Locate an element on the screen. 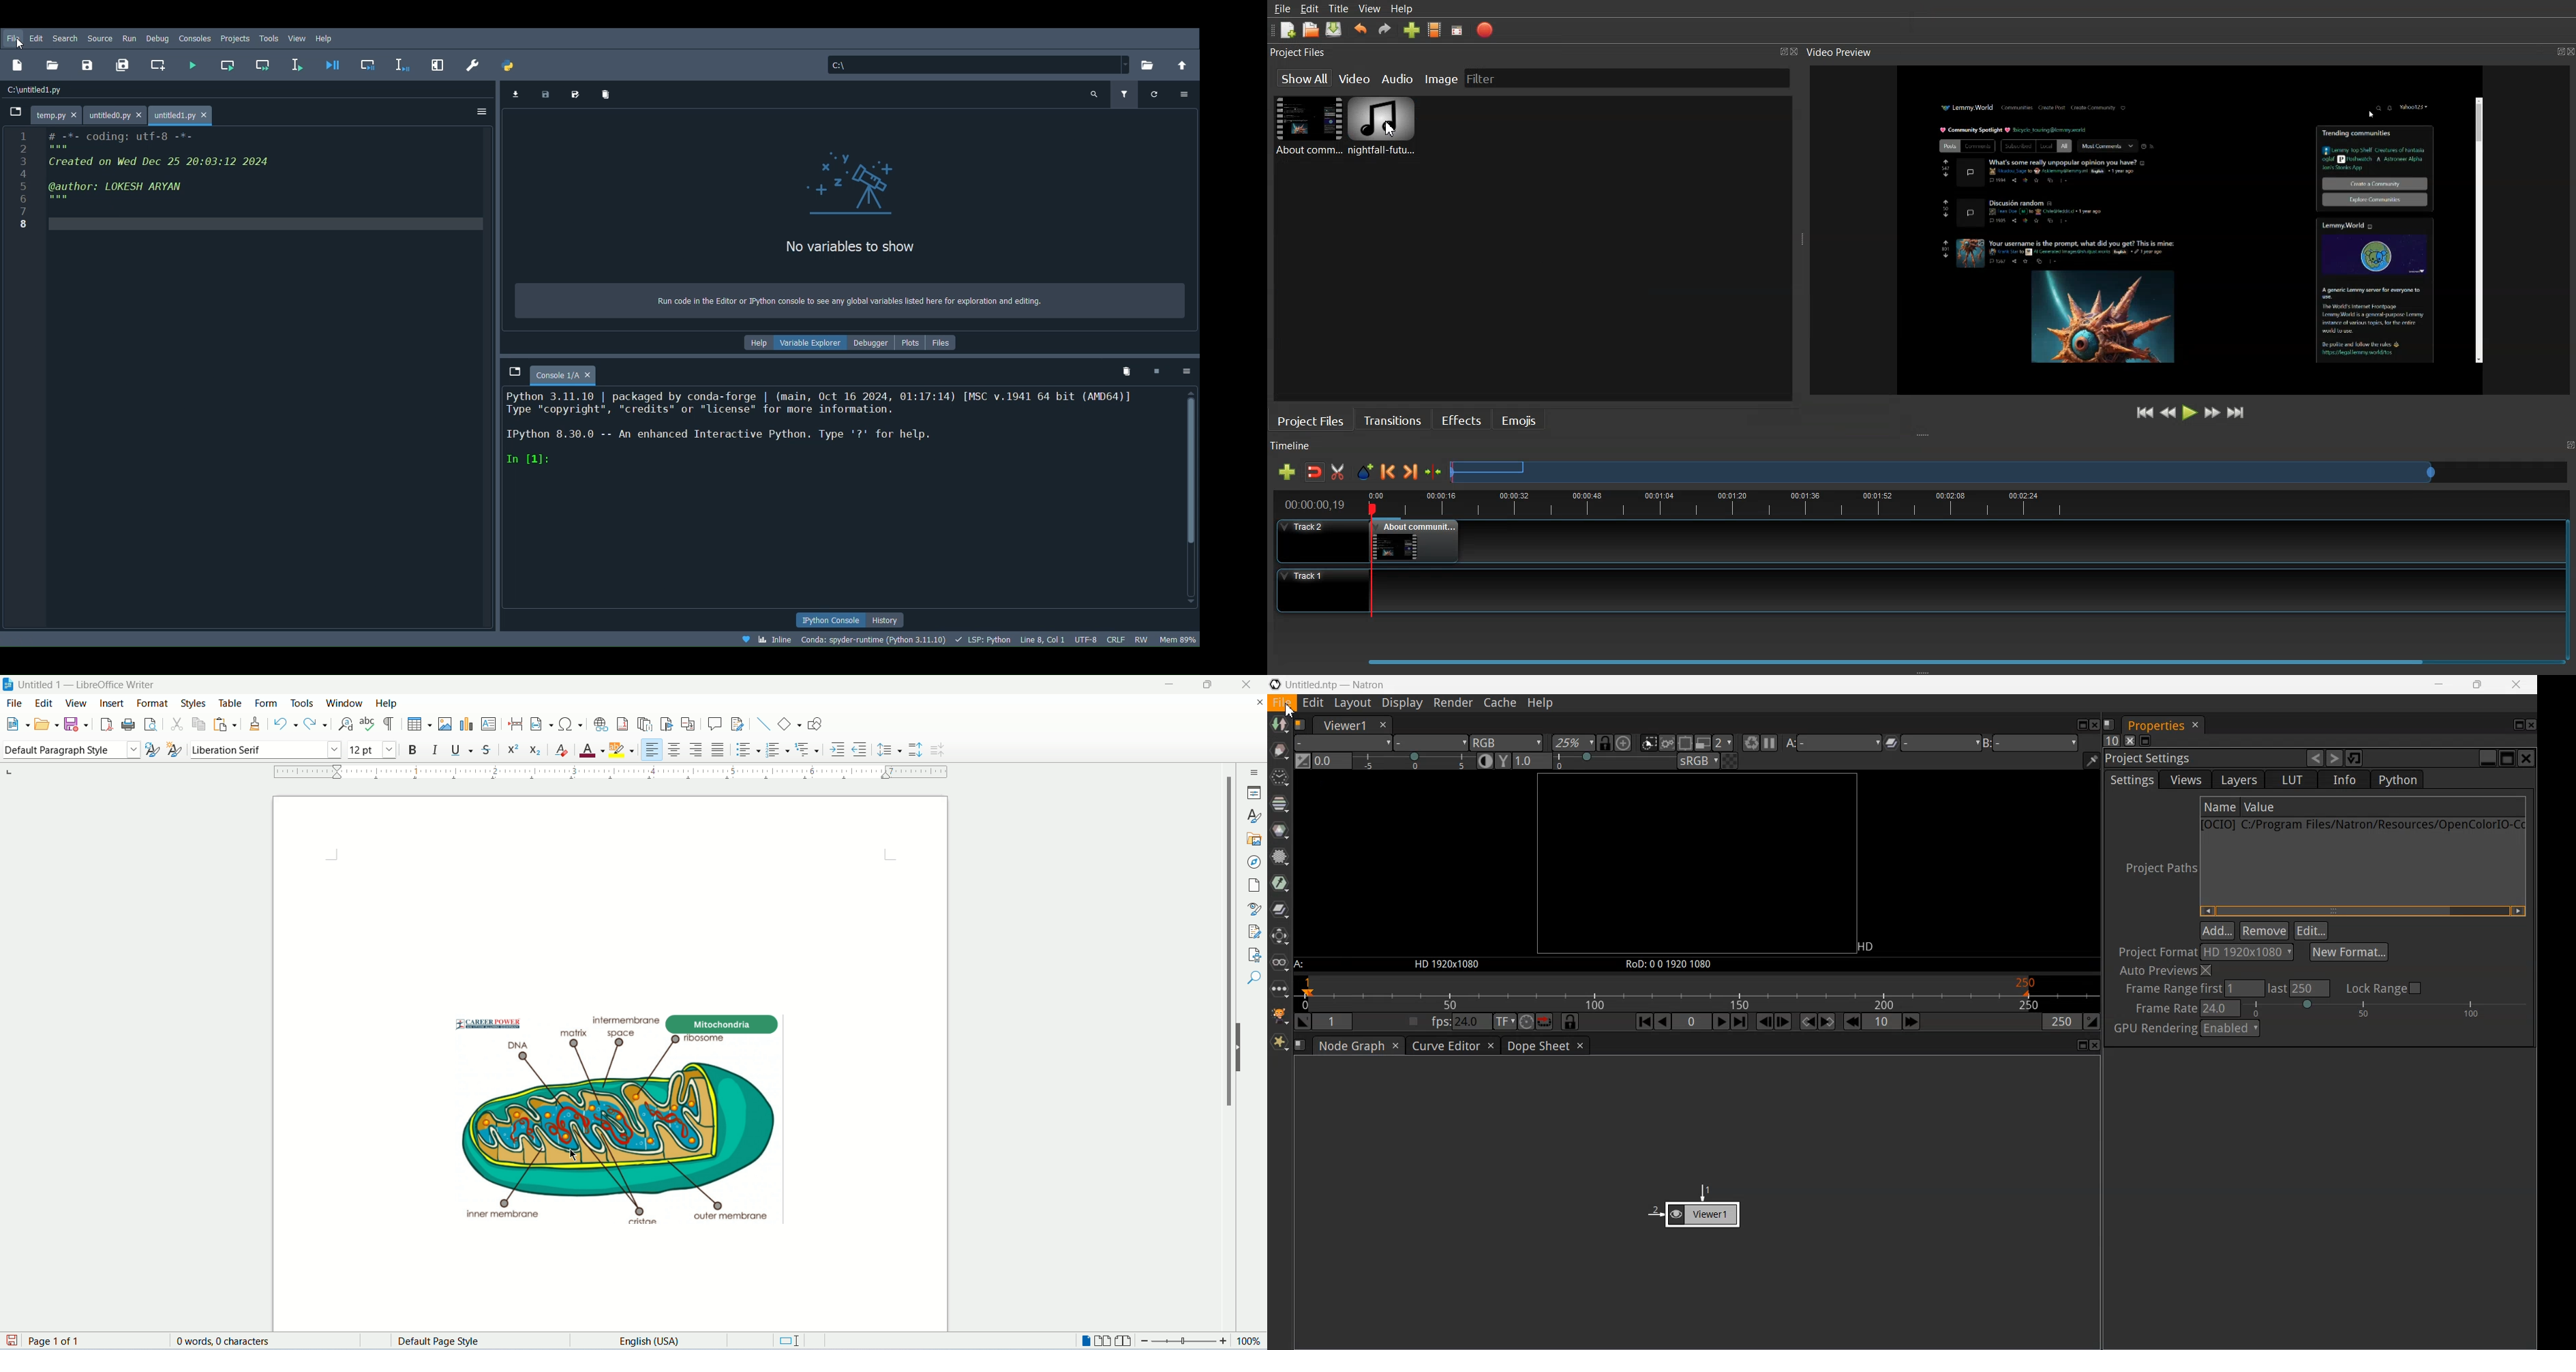  Scrollbar is located at coordinates (1192, 498).